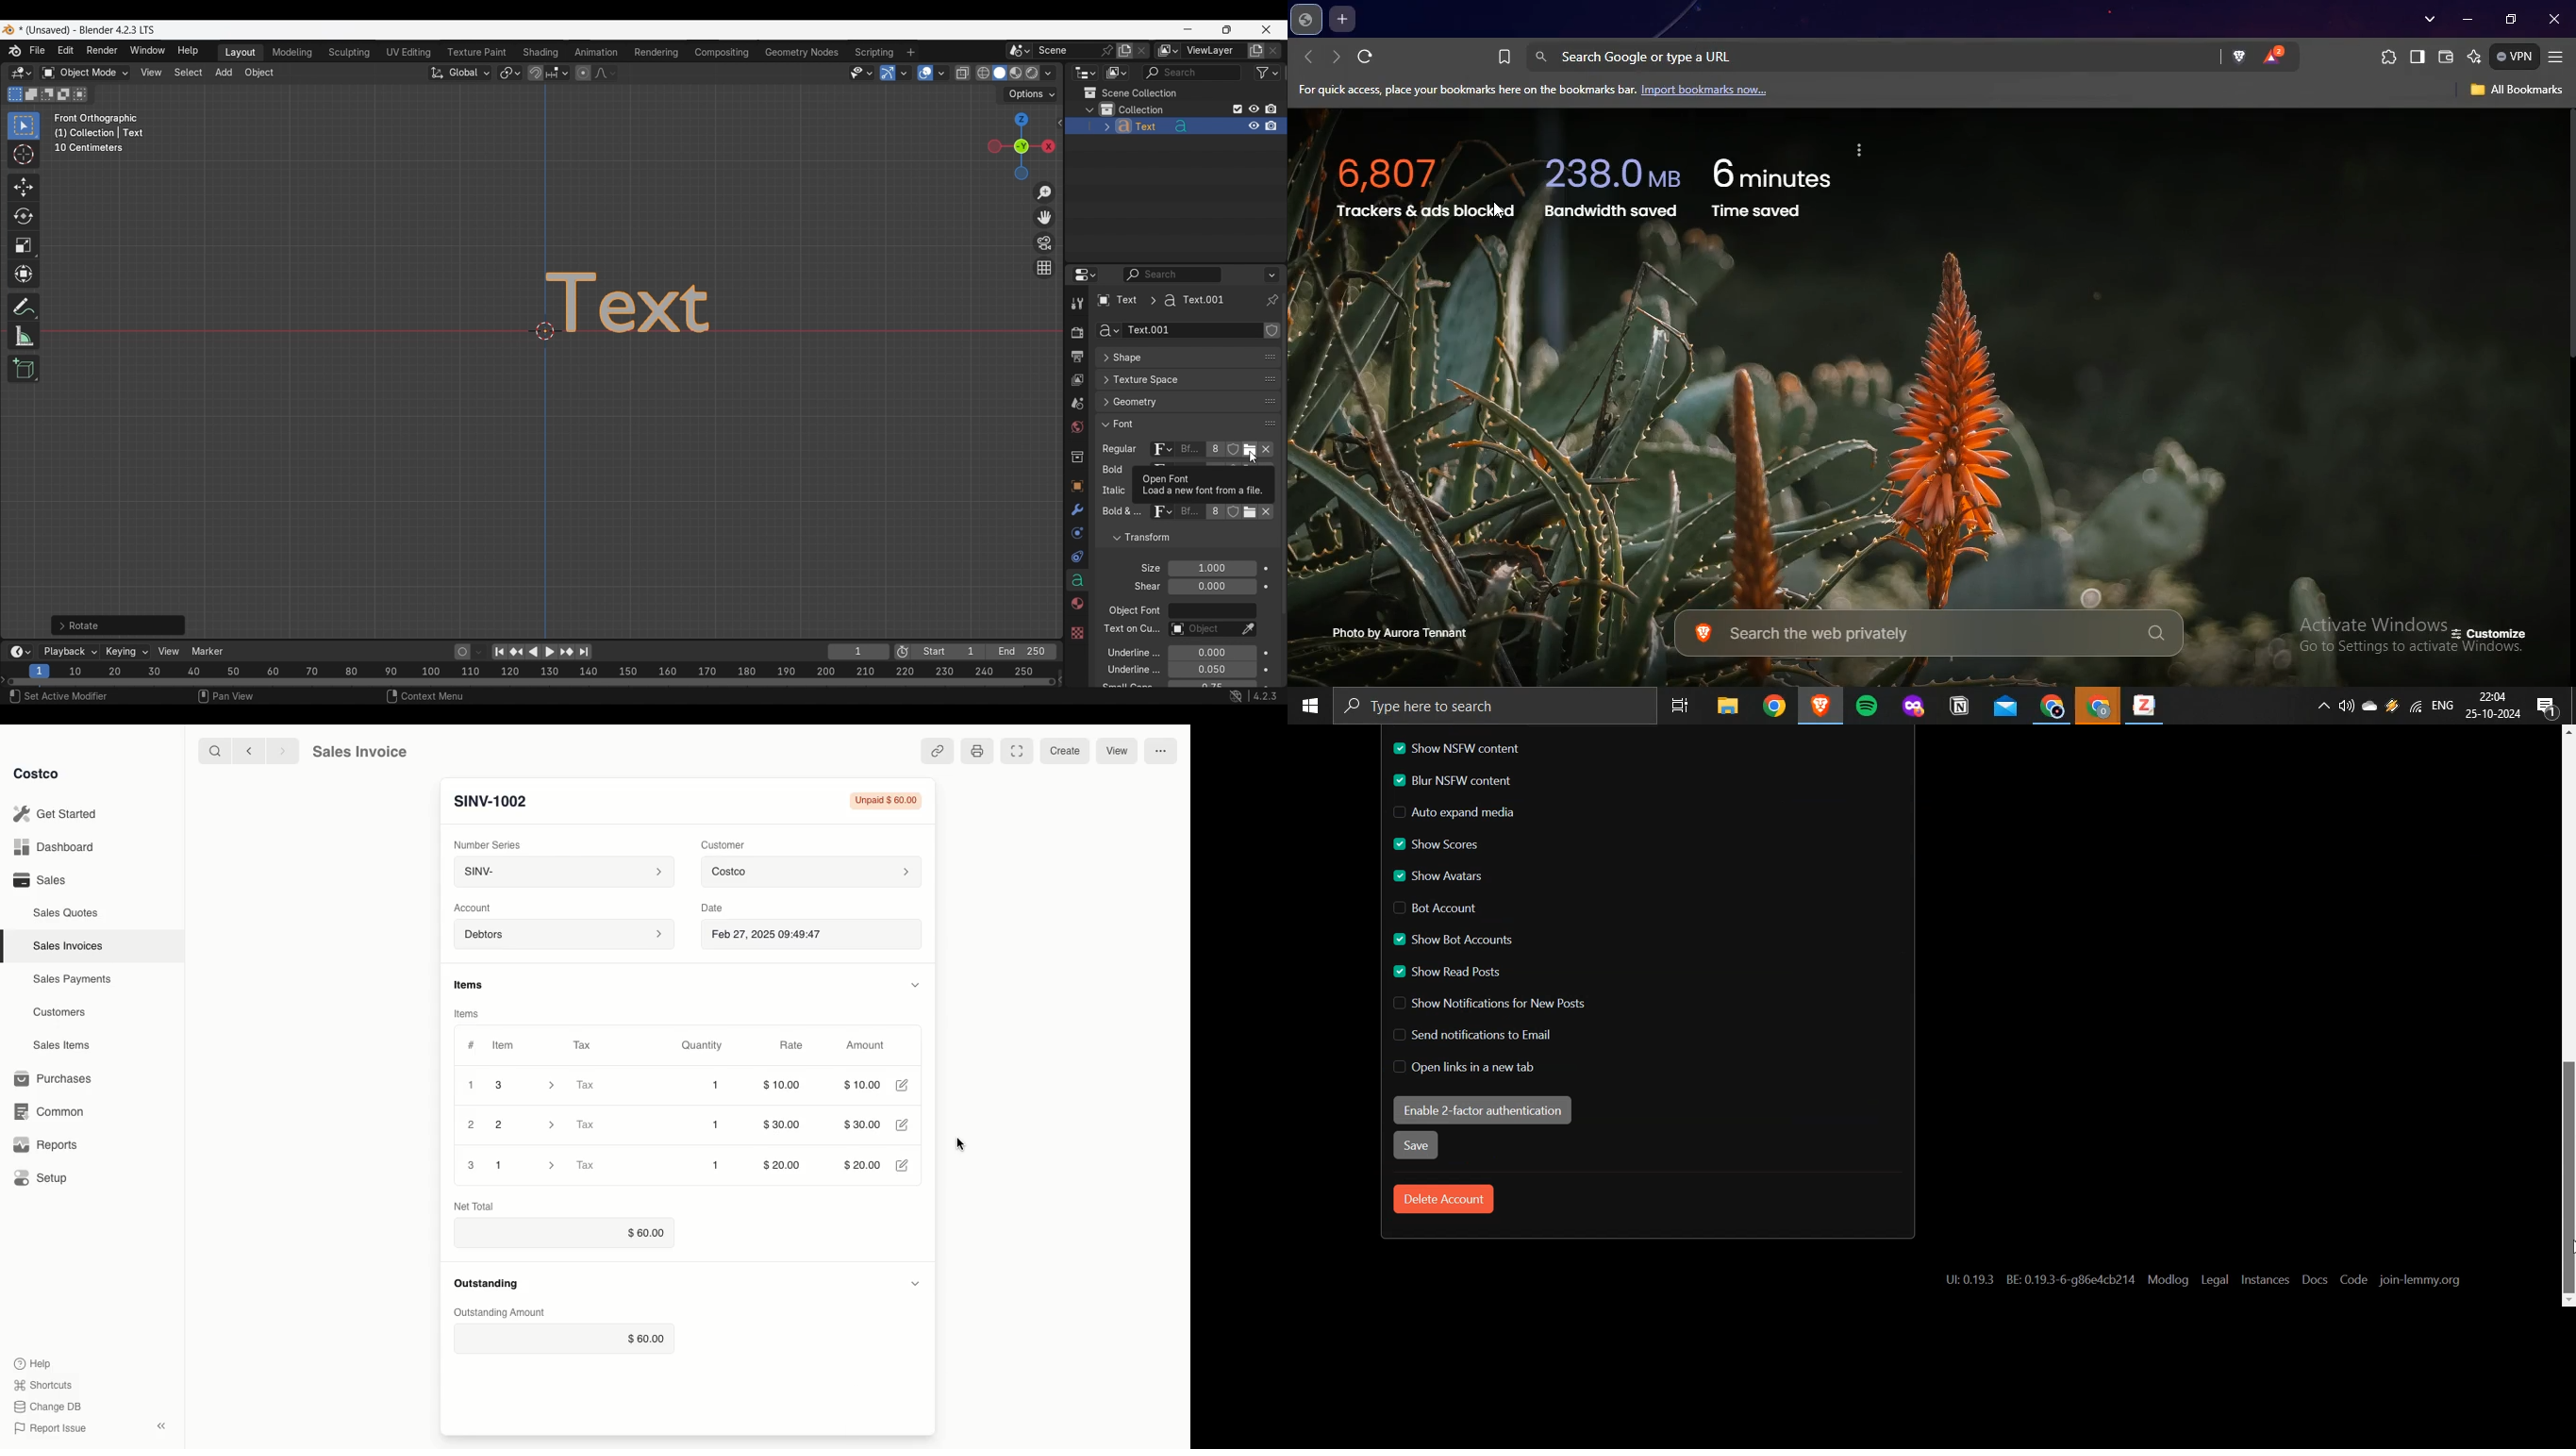 This screenshot has height=1456, width=2576. What do you see at coordinates (1260, 515) in the screenshot?
I see `unlink respective attribute` at bounding box center [1260, 515].